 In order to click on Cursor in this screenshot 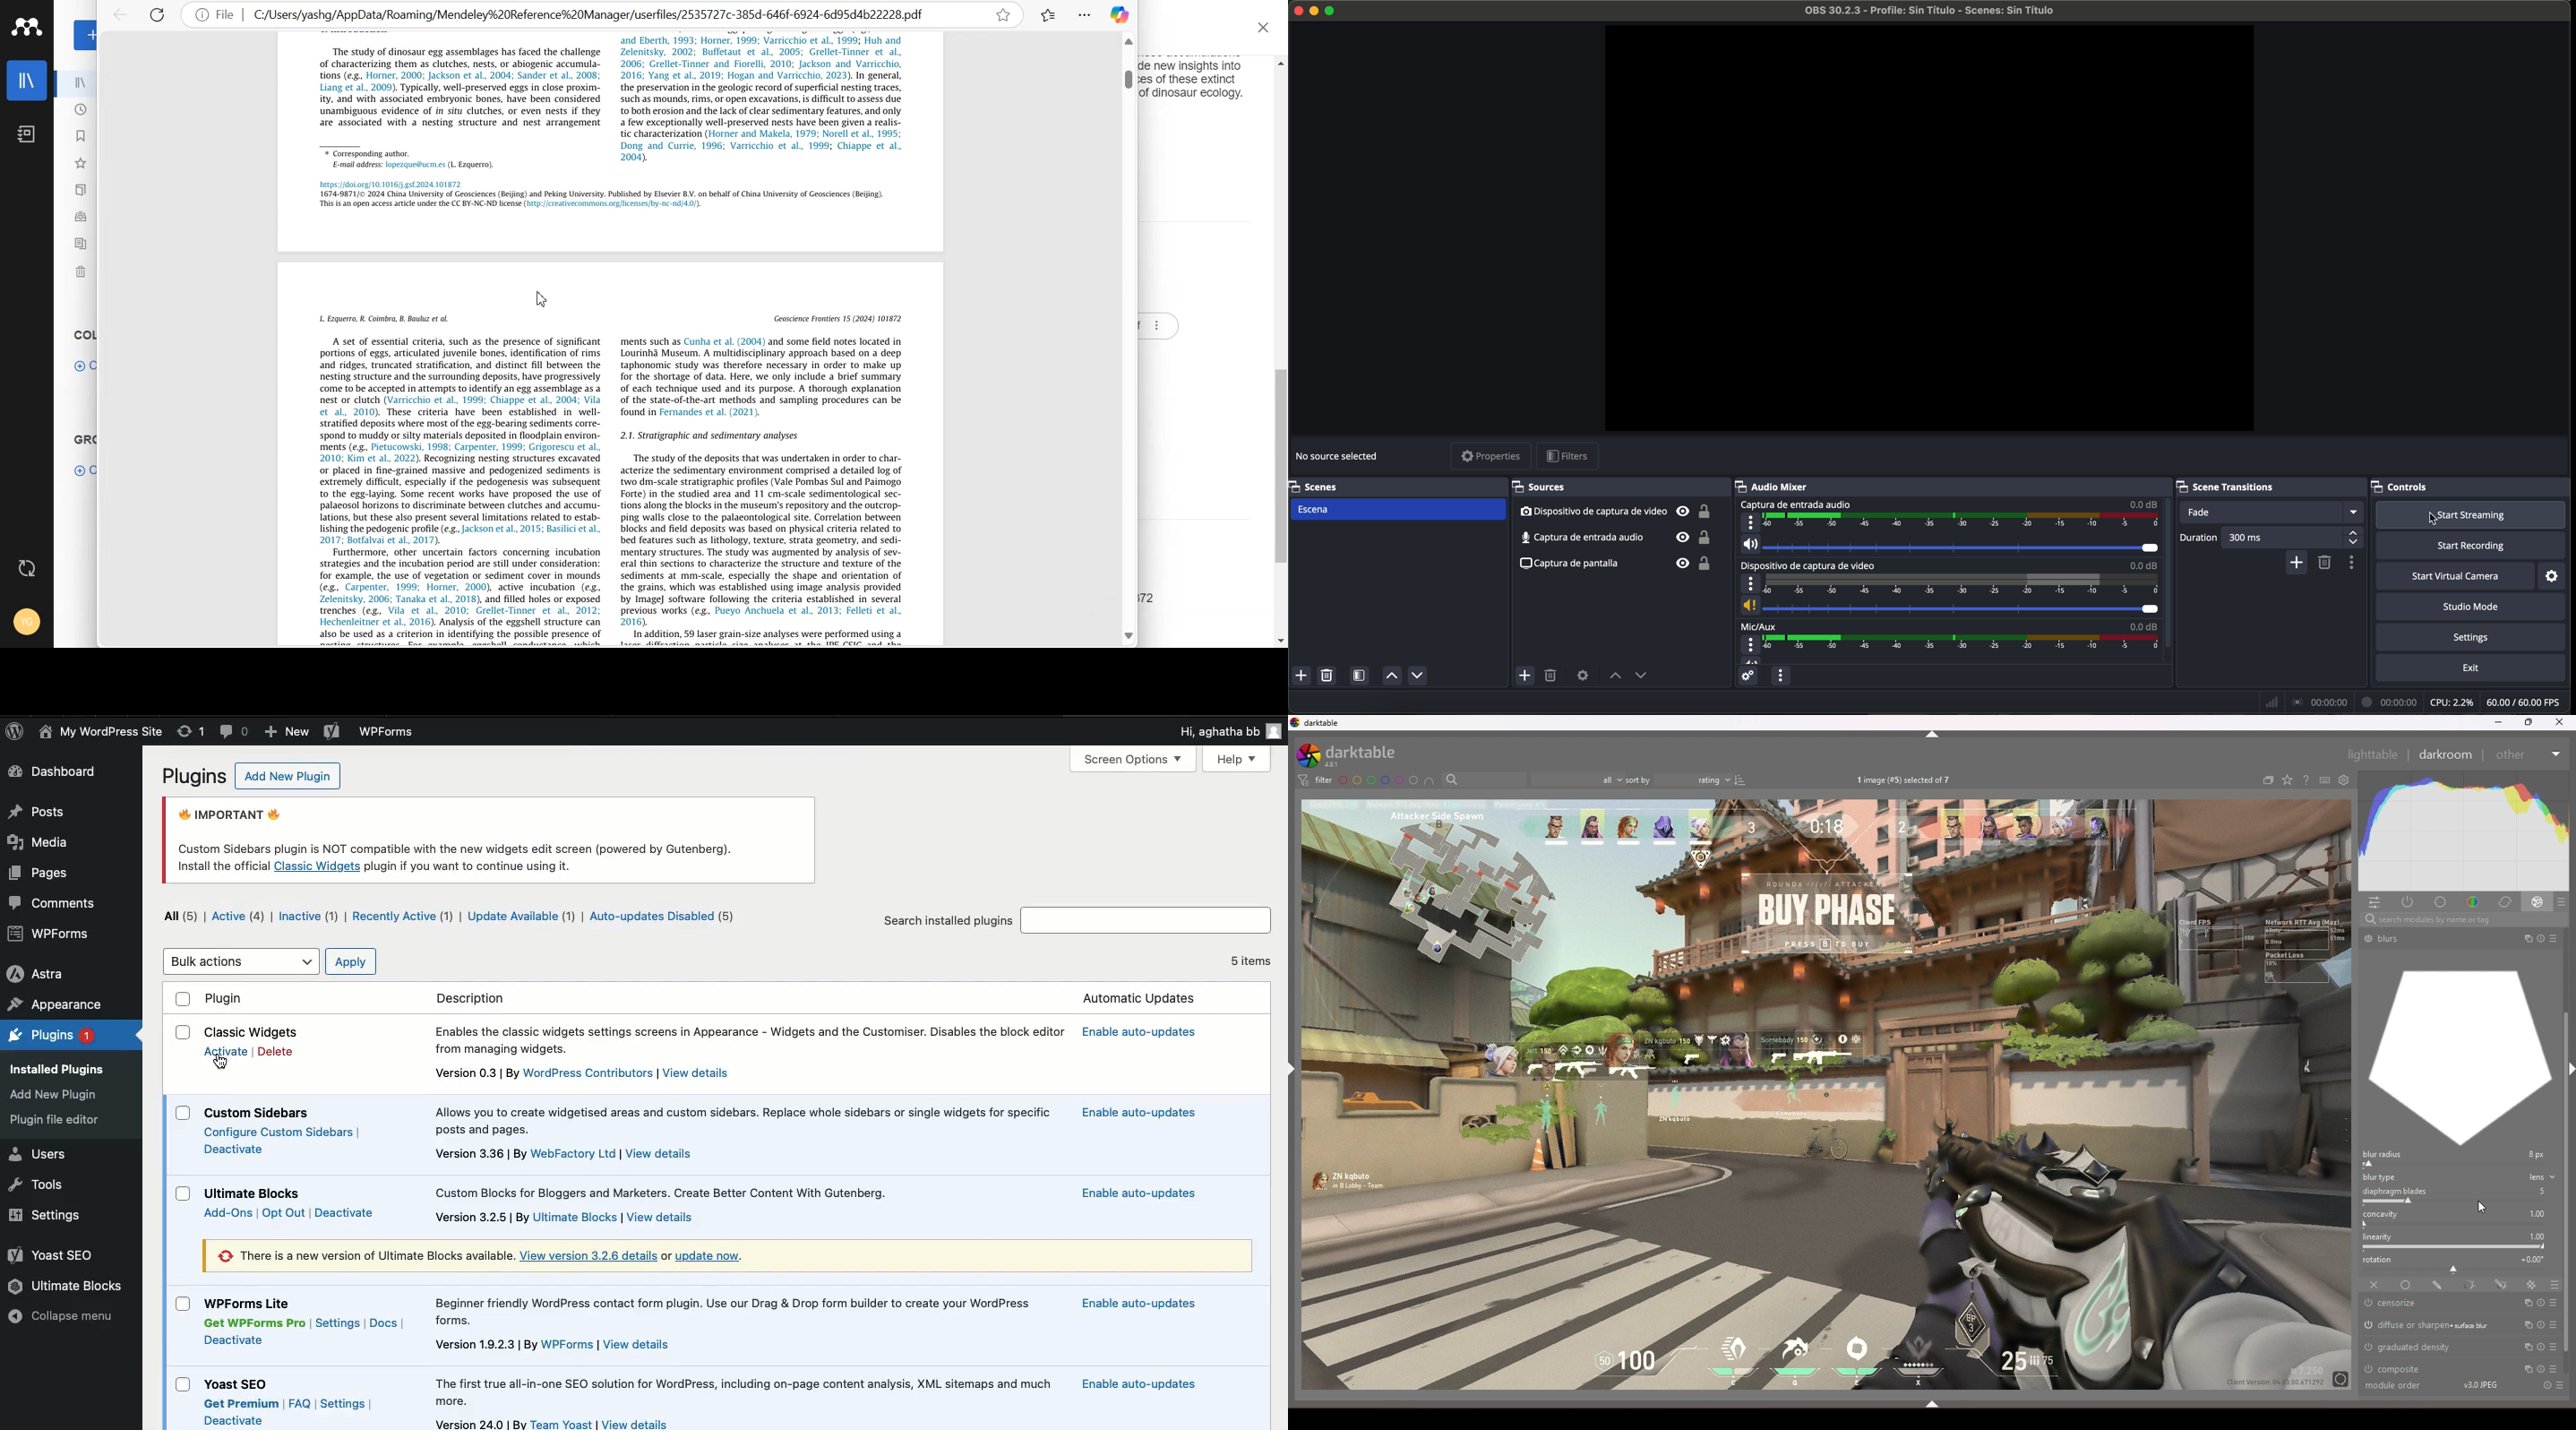, I will do `click(546, 297)`.